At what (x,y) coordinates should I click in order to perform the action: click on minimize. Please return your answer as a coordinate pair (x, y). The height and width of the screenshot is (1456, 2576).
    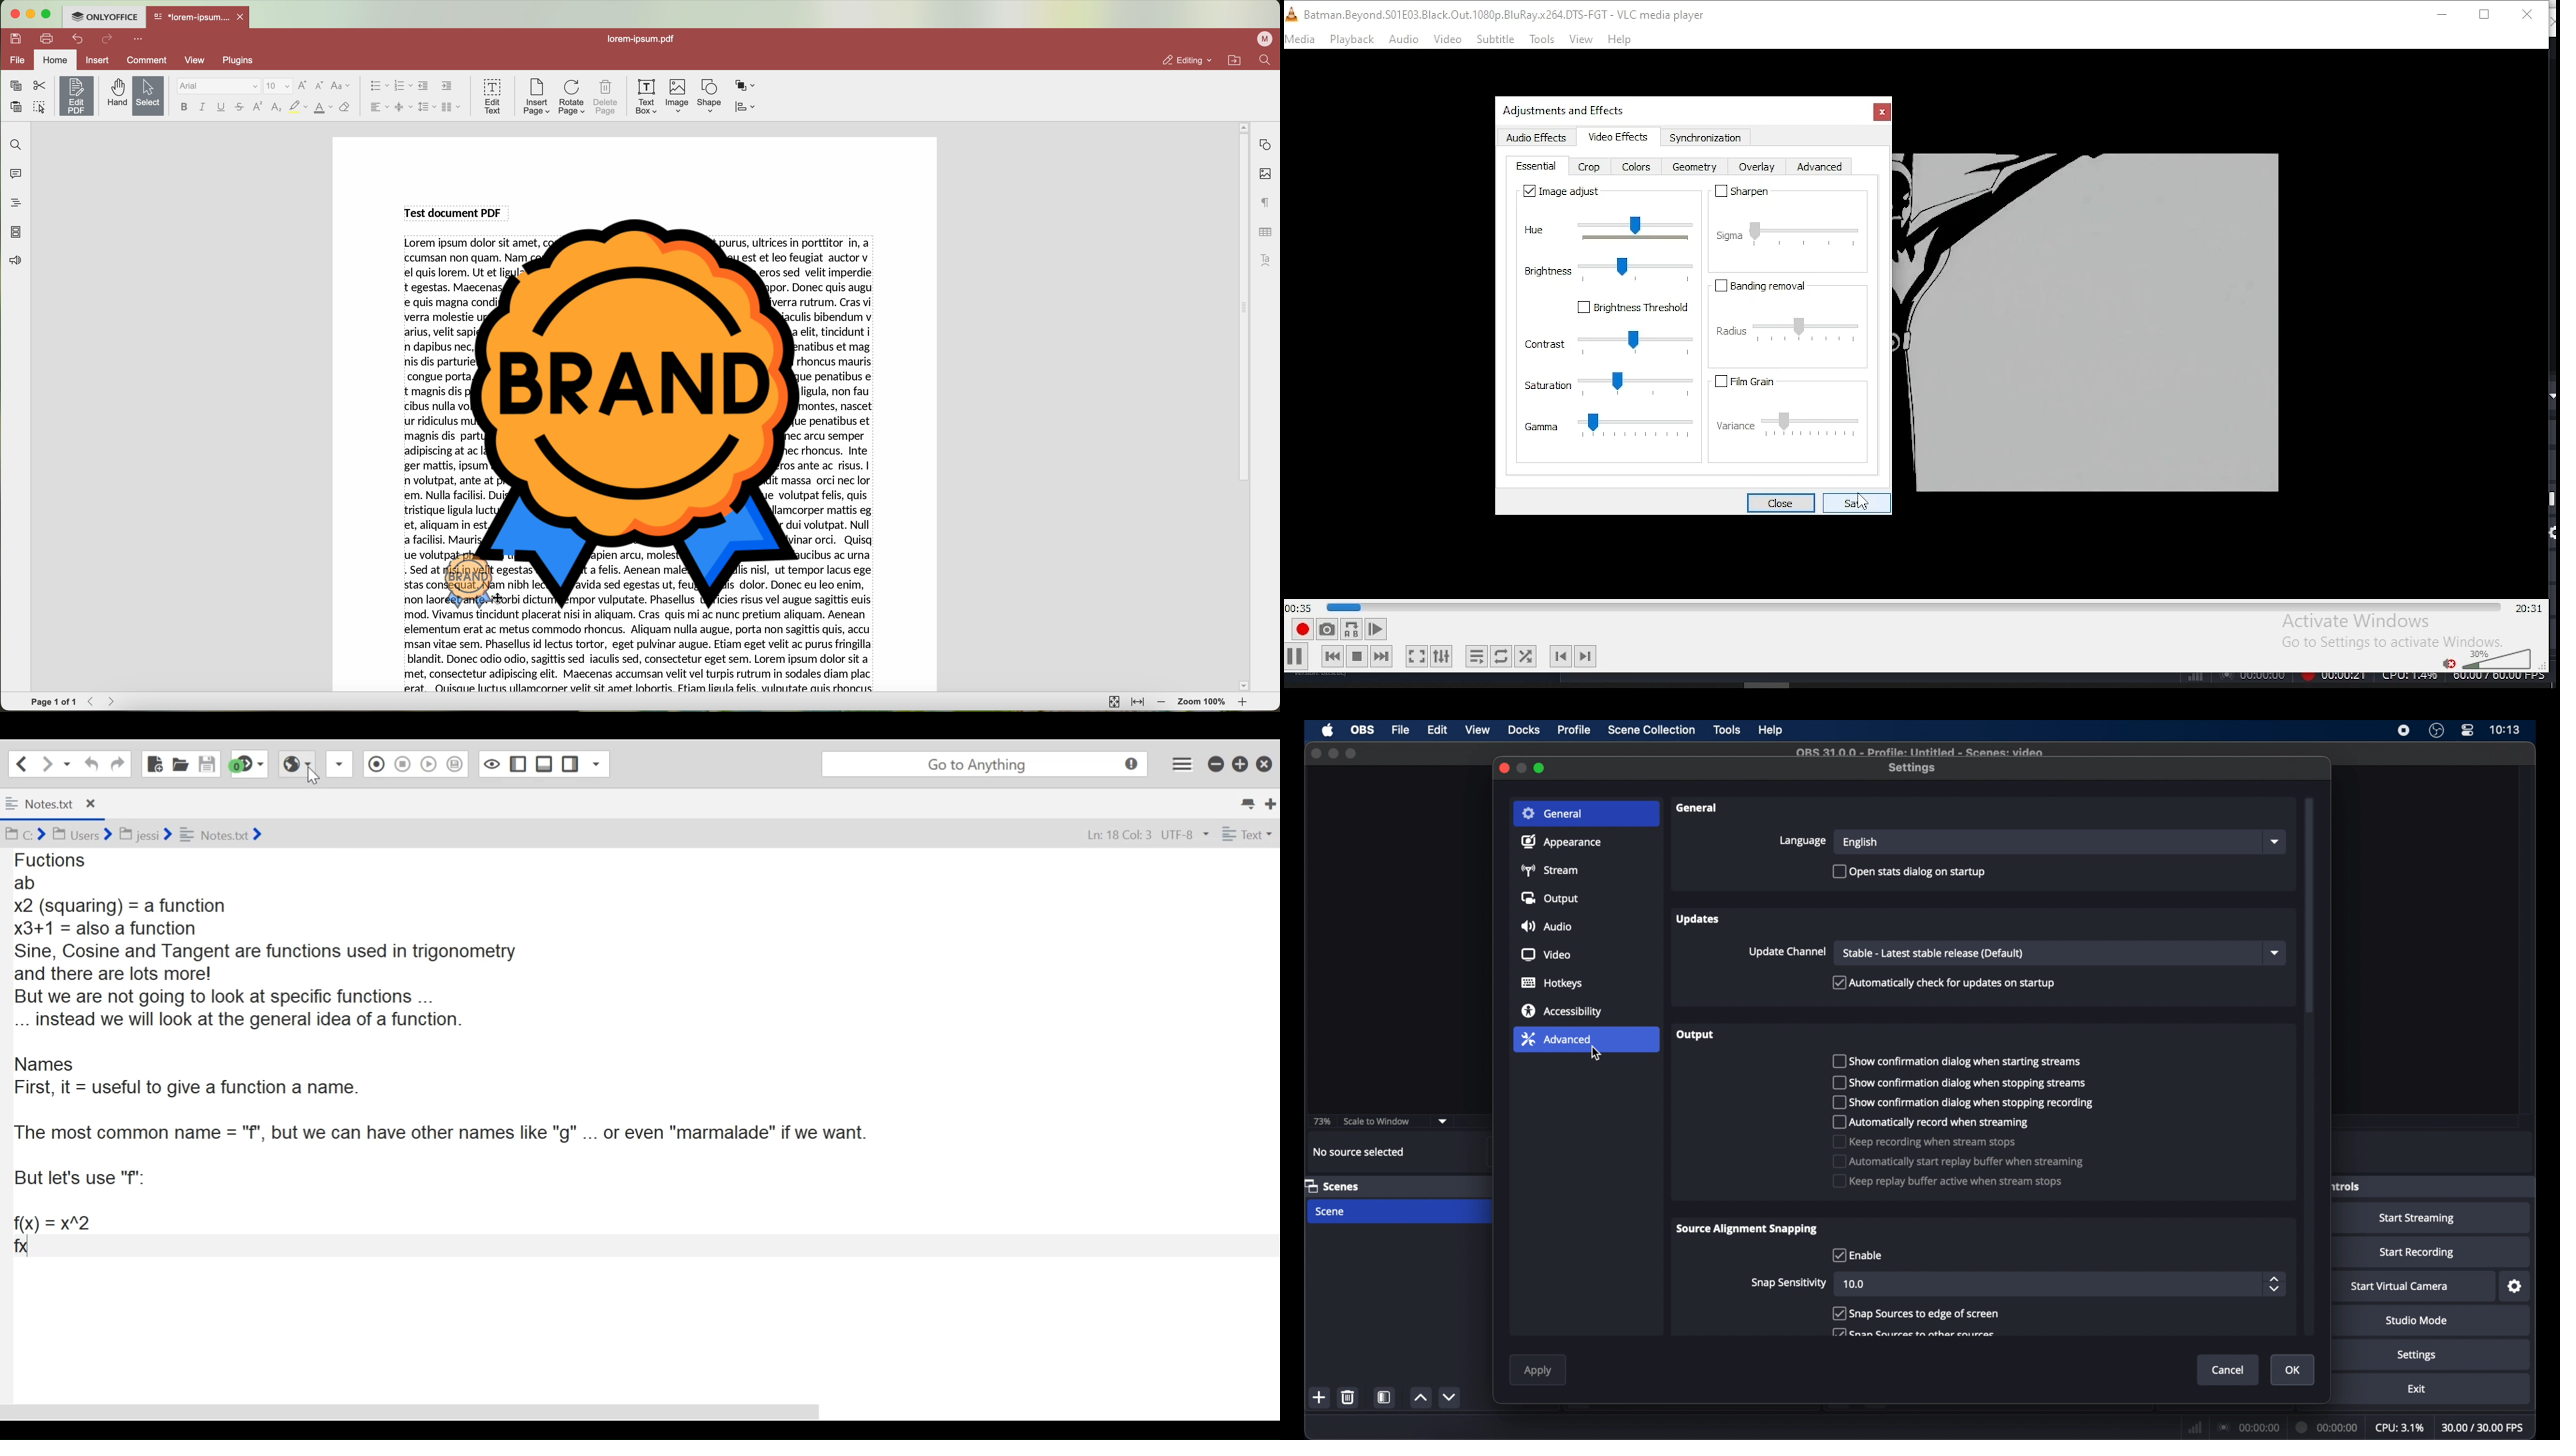
    Looking at the image, I should click on (2438, 14).